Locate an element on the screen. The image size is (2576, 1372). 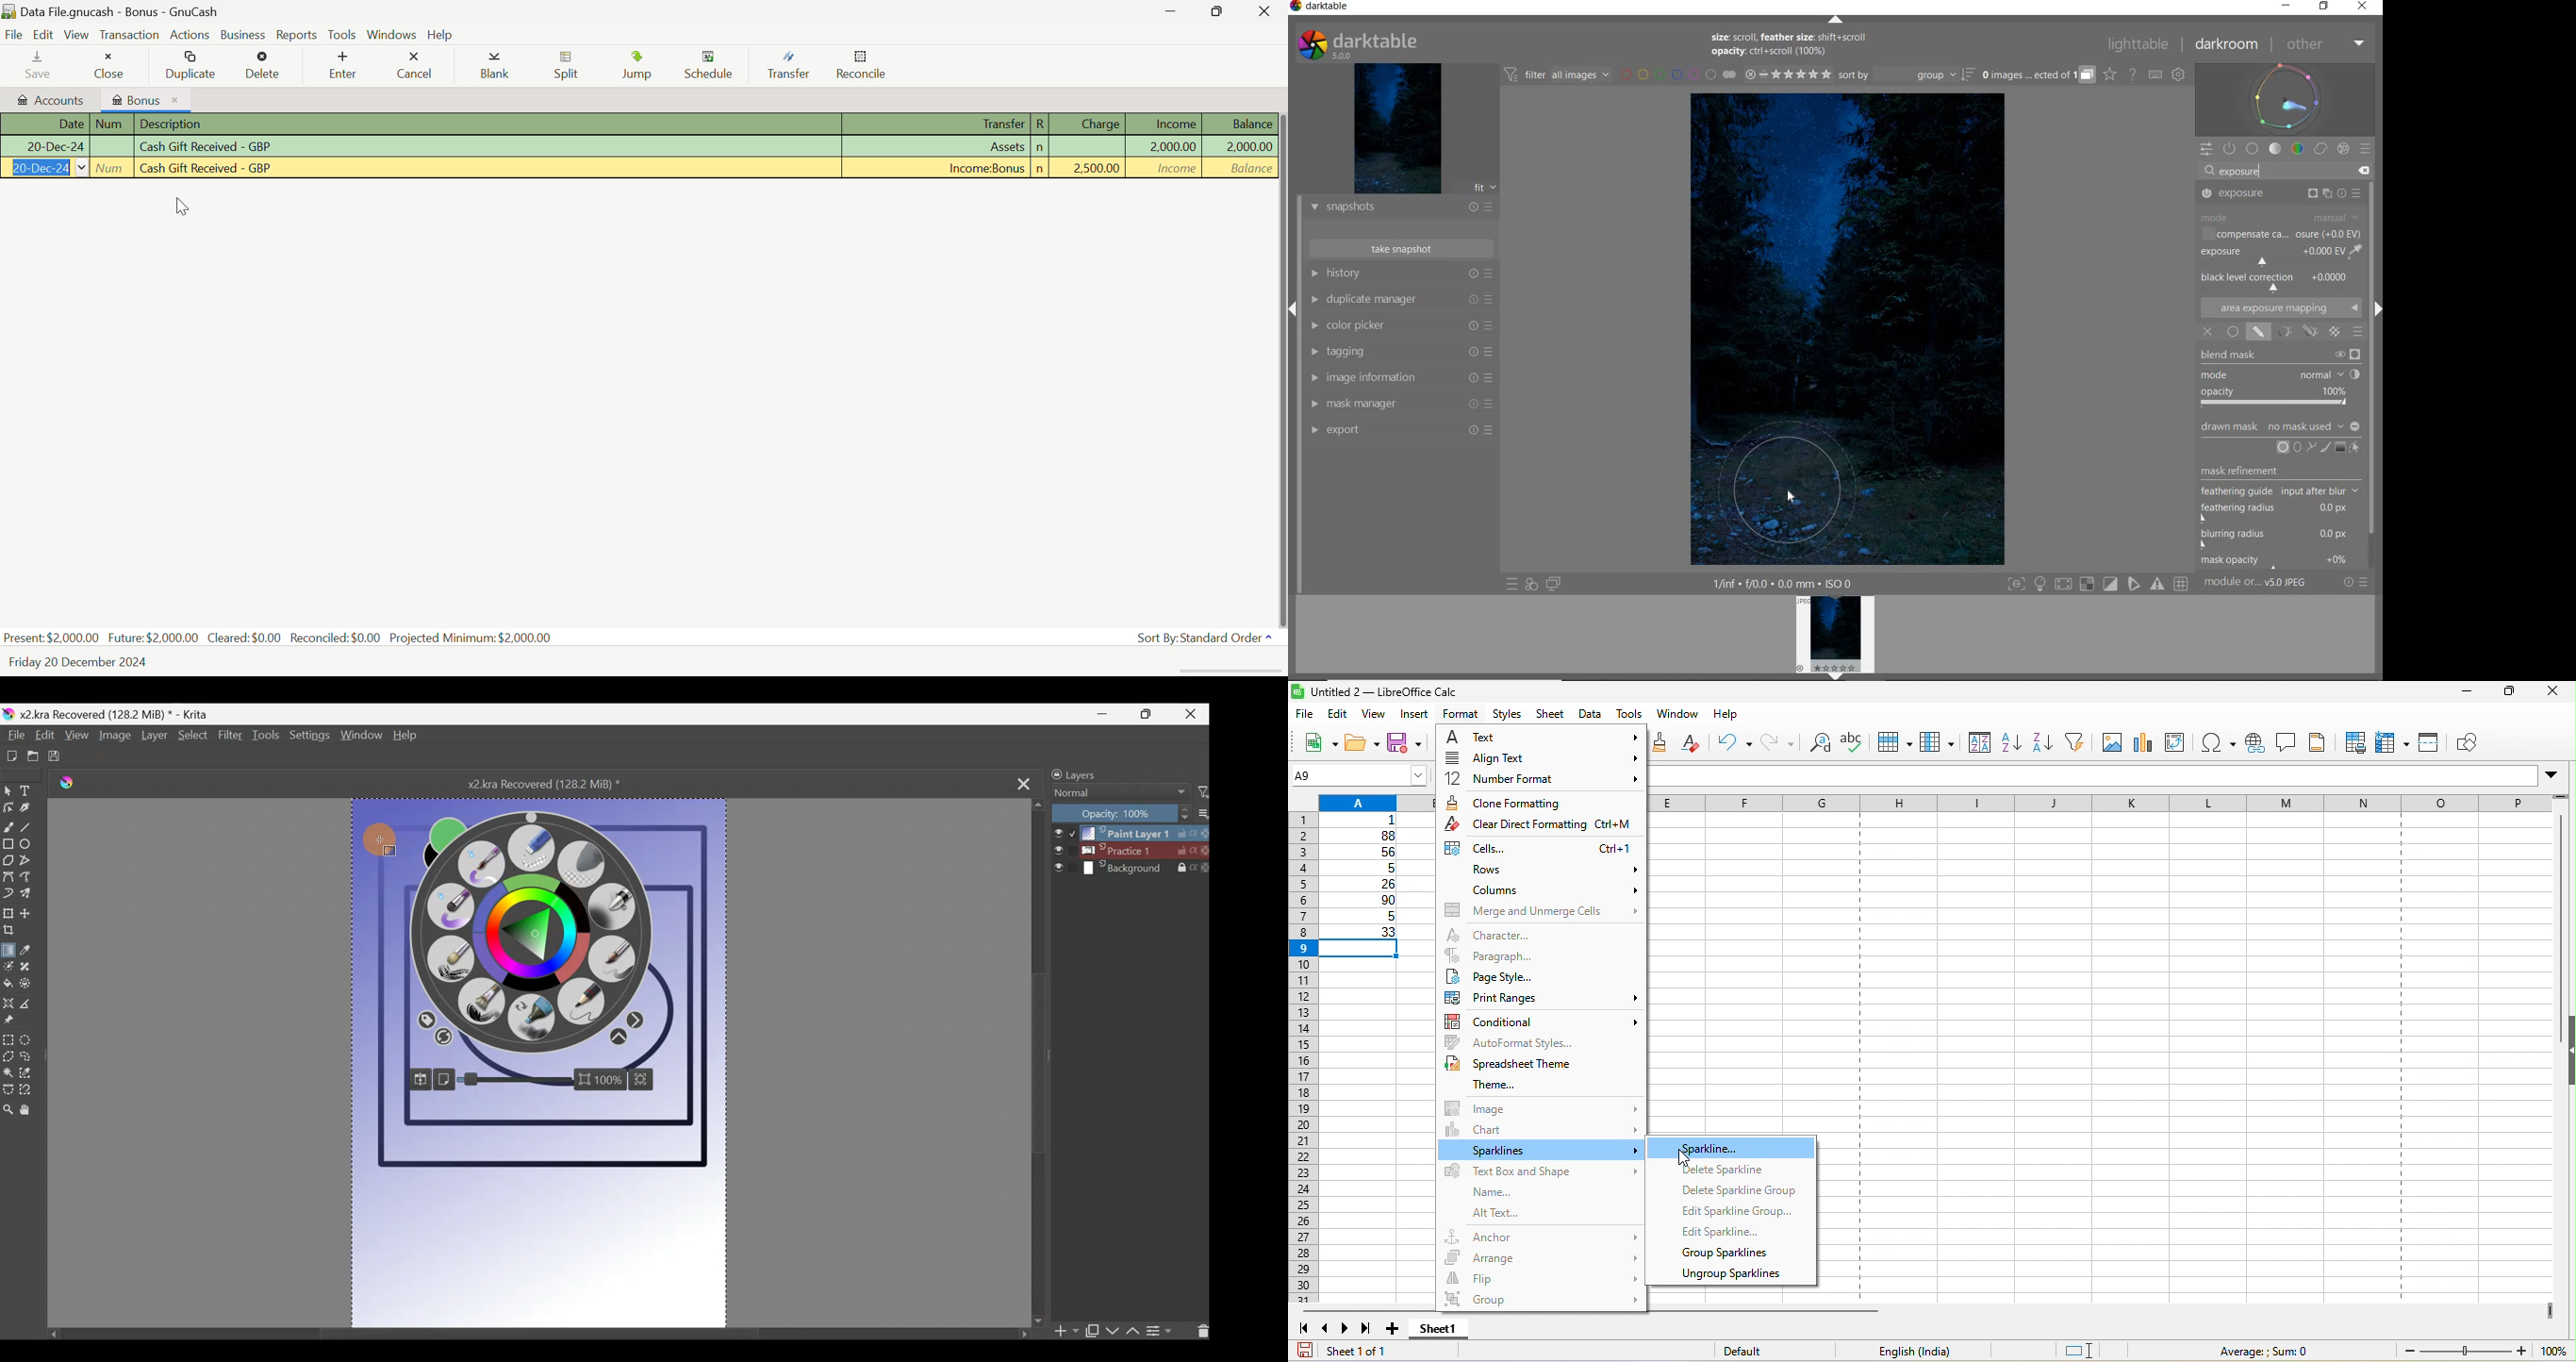
insert is located at coordinates (1416, 715).